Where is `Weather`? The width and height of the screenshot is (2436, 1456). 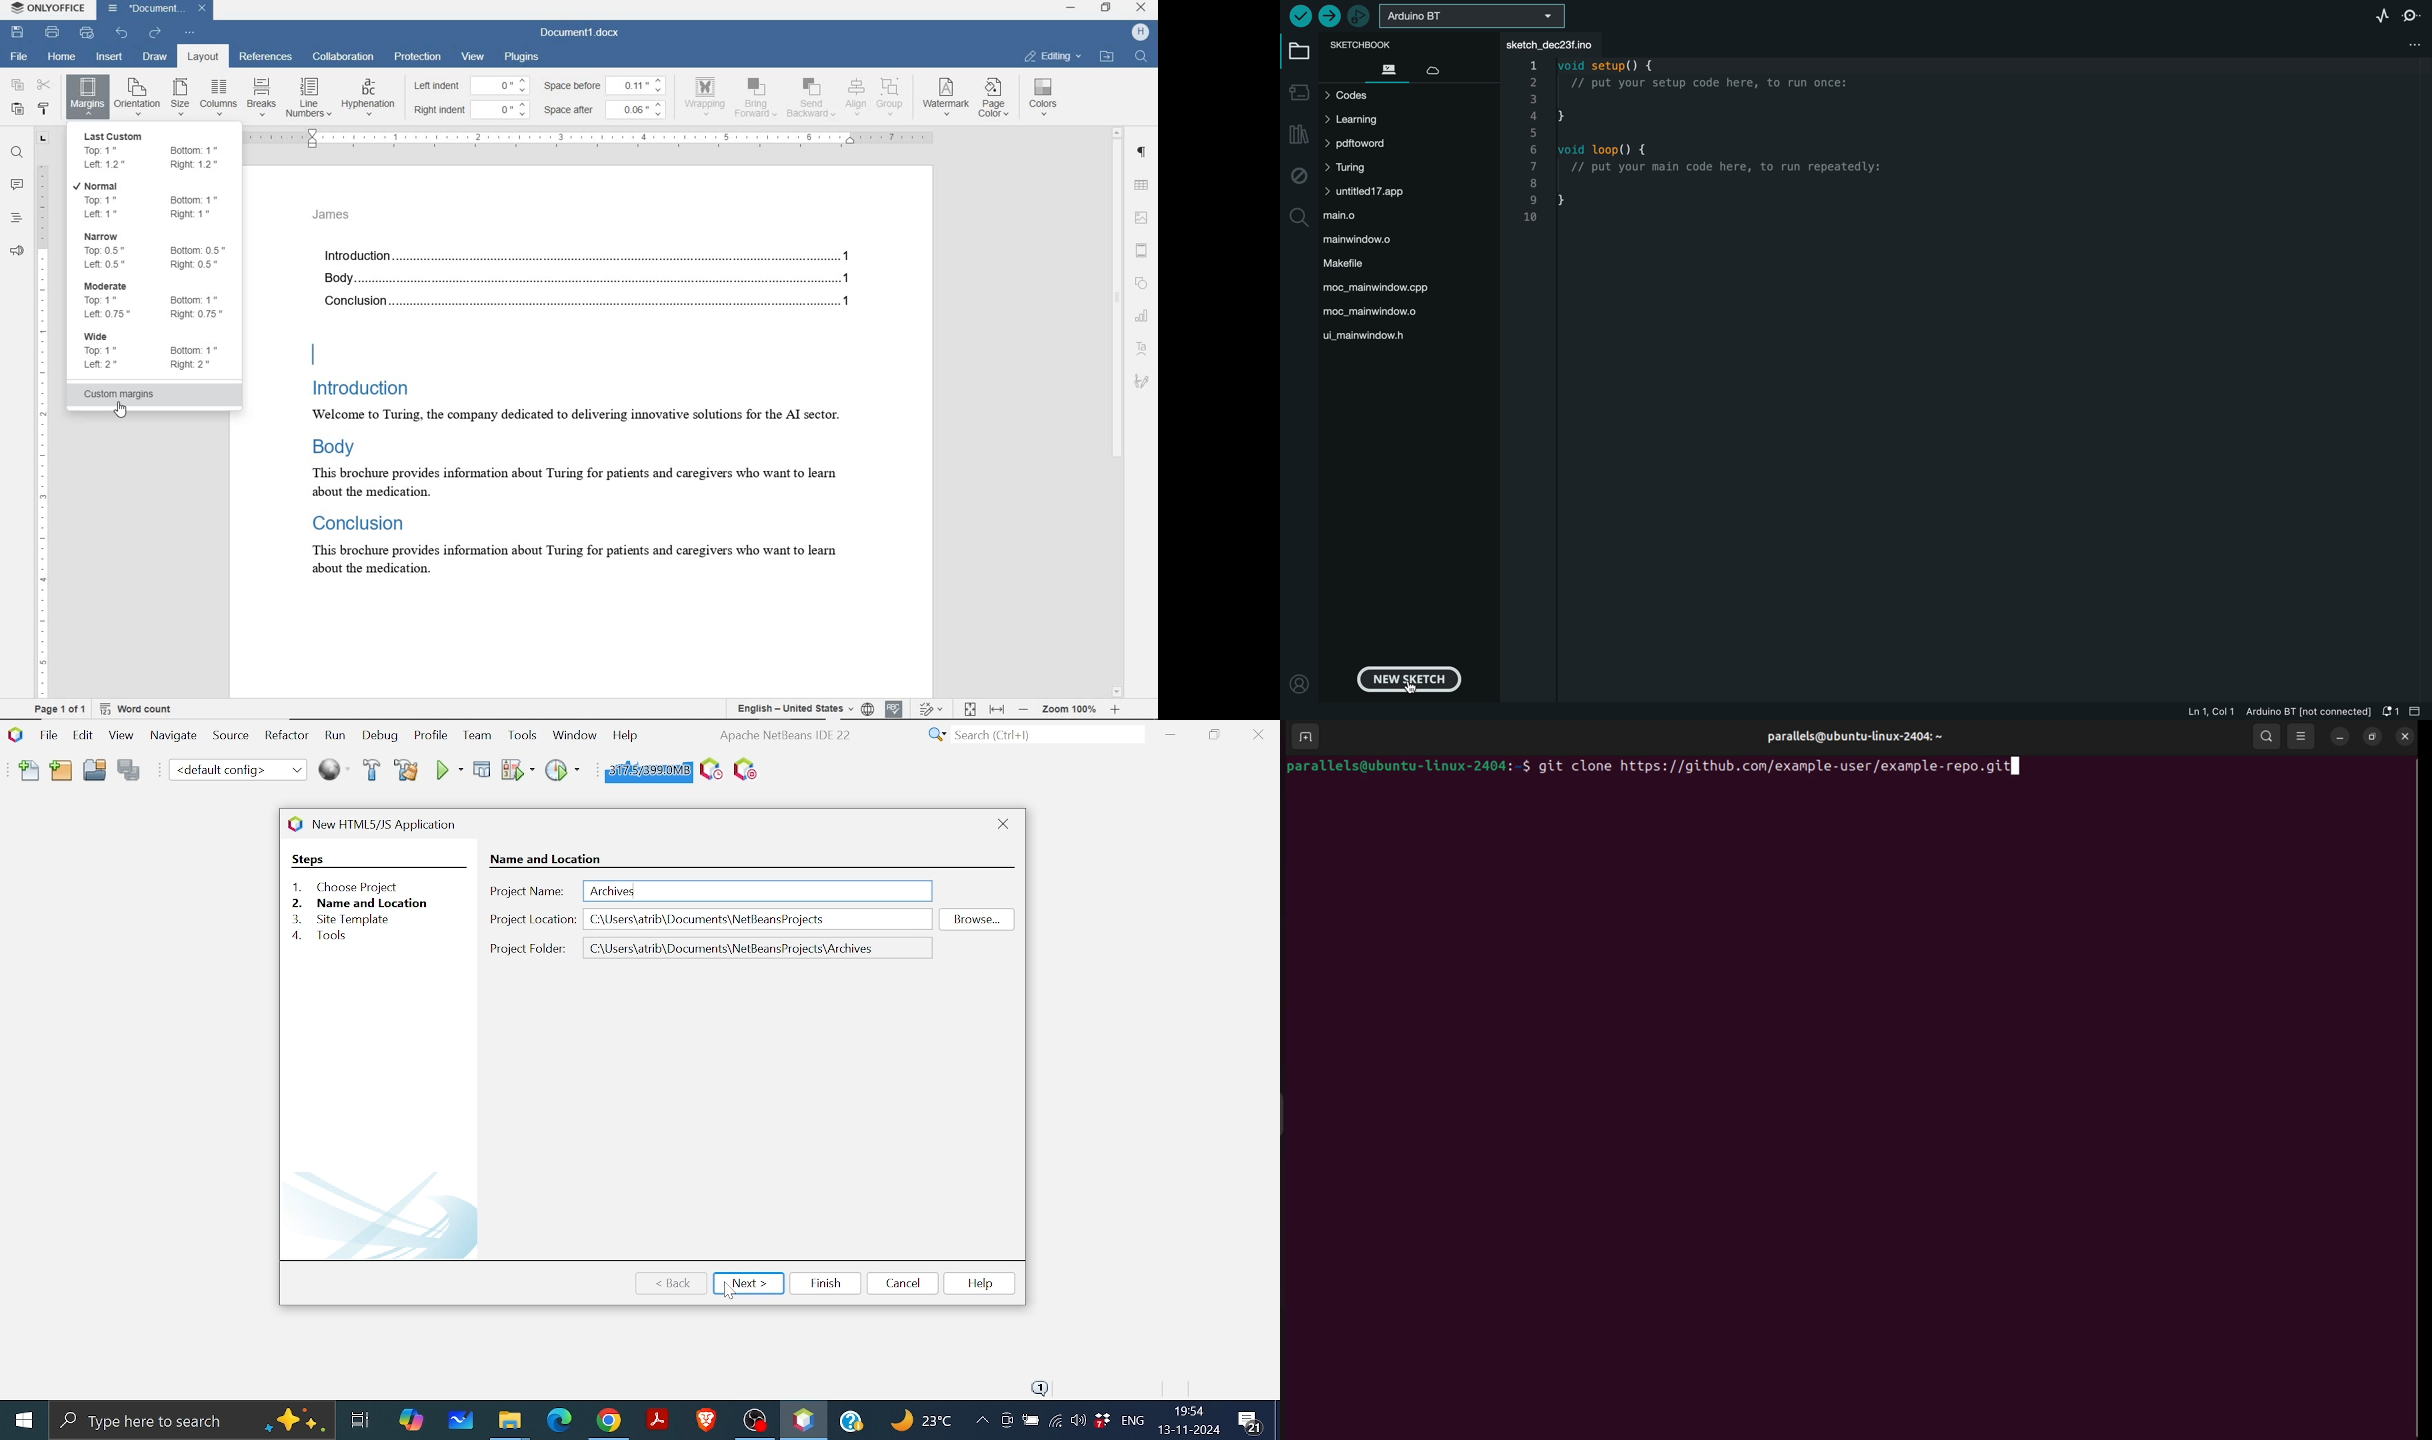 Weather is located at coordinates (924, 1423).